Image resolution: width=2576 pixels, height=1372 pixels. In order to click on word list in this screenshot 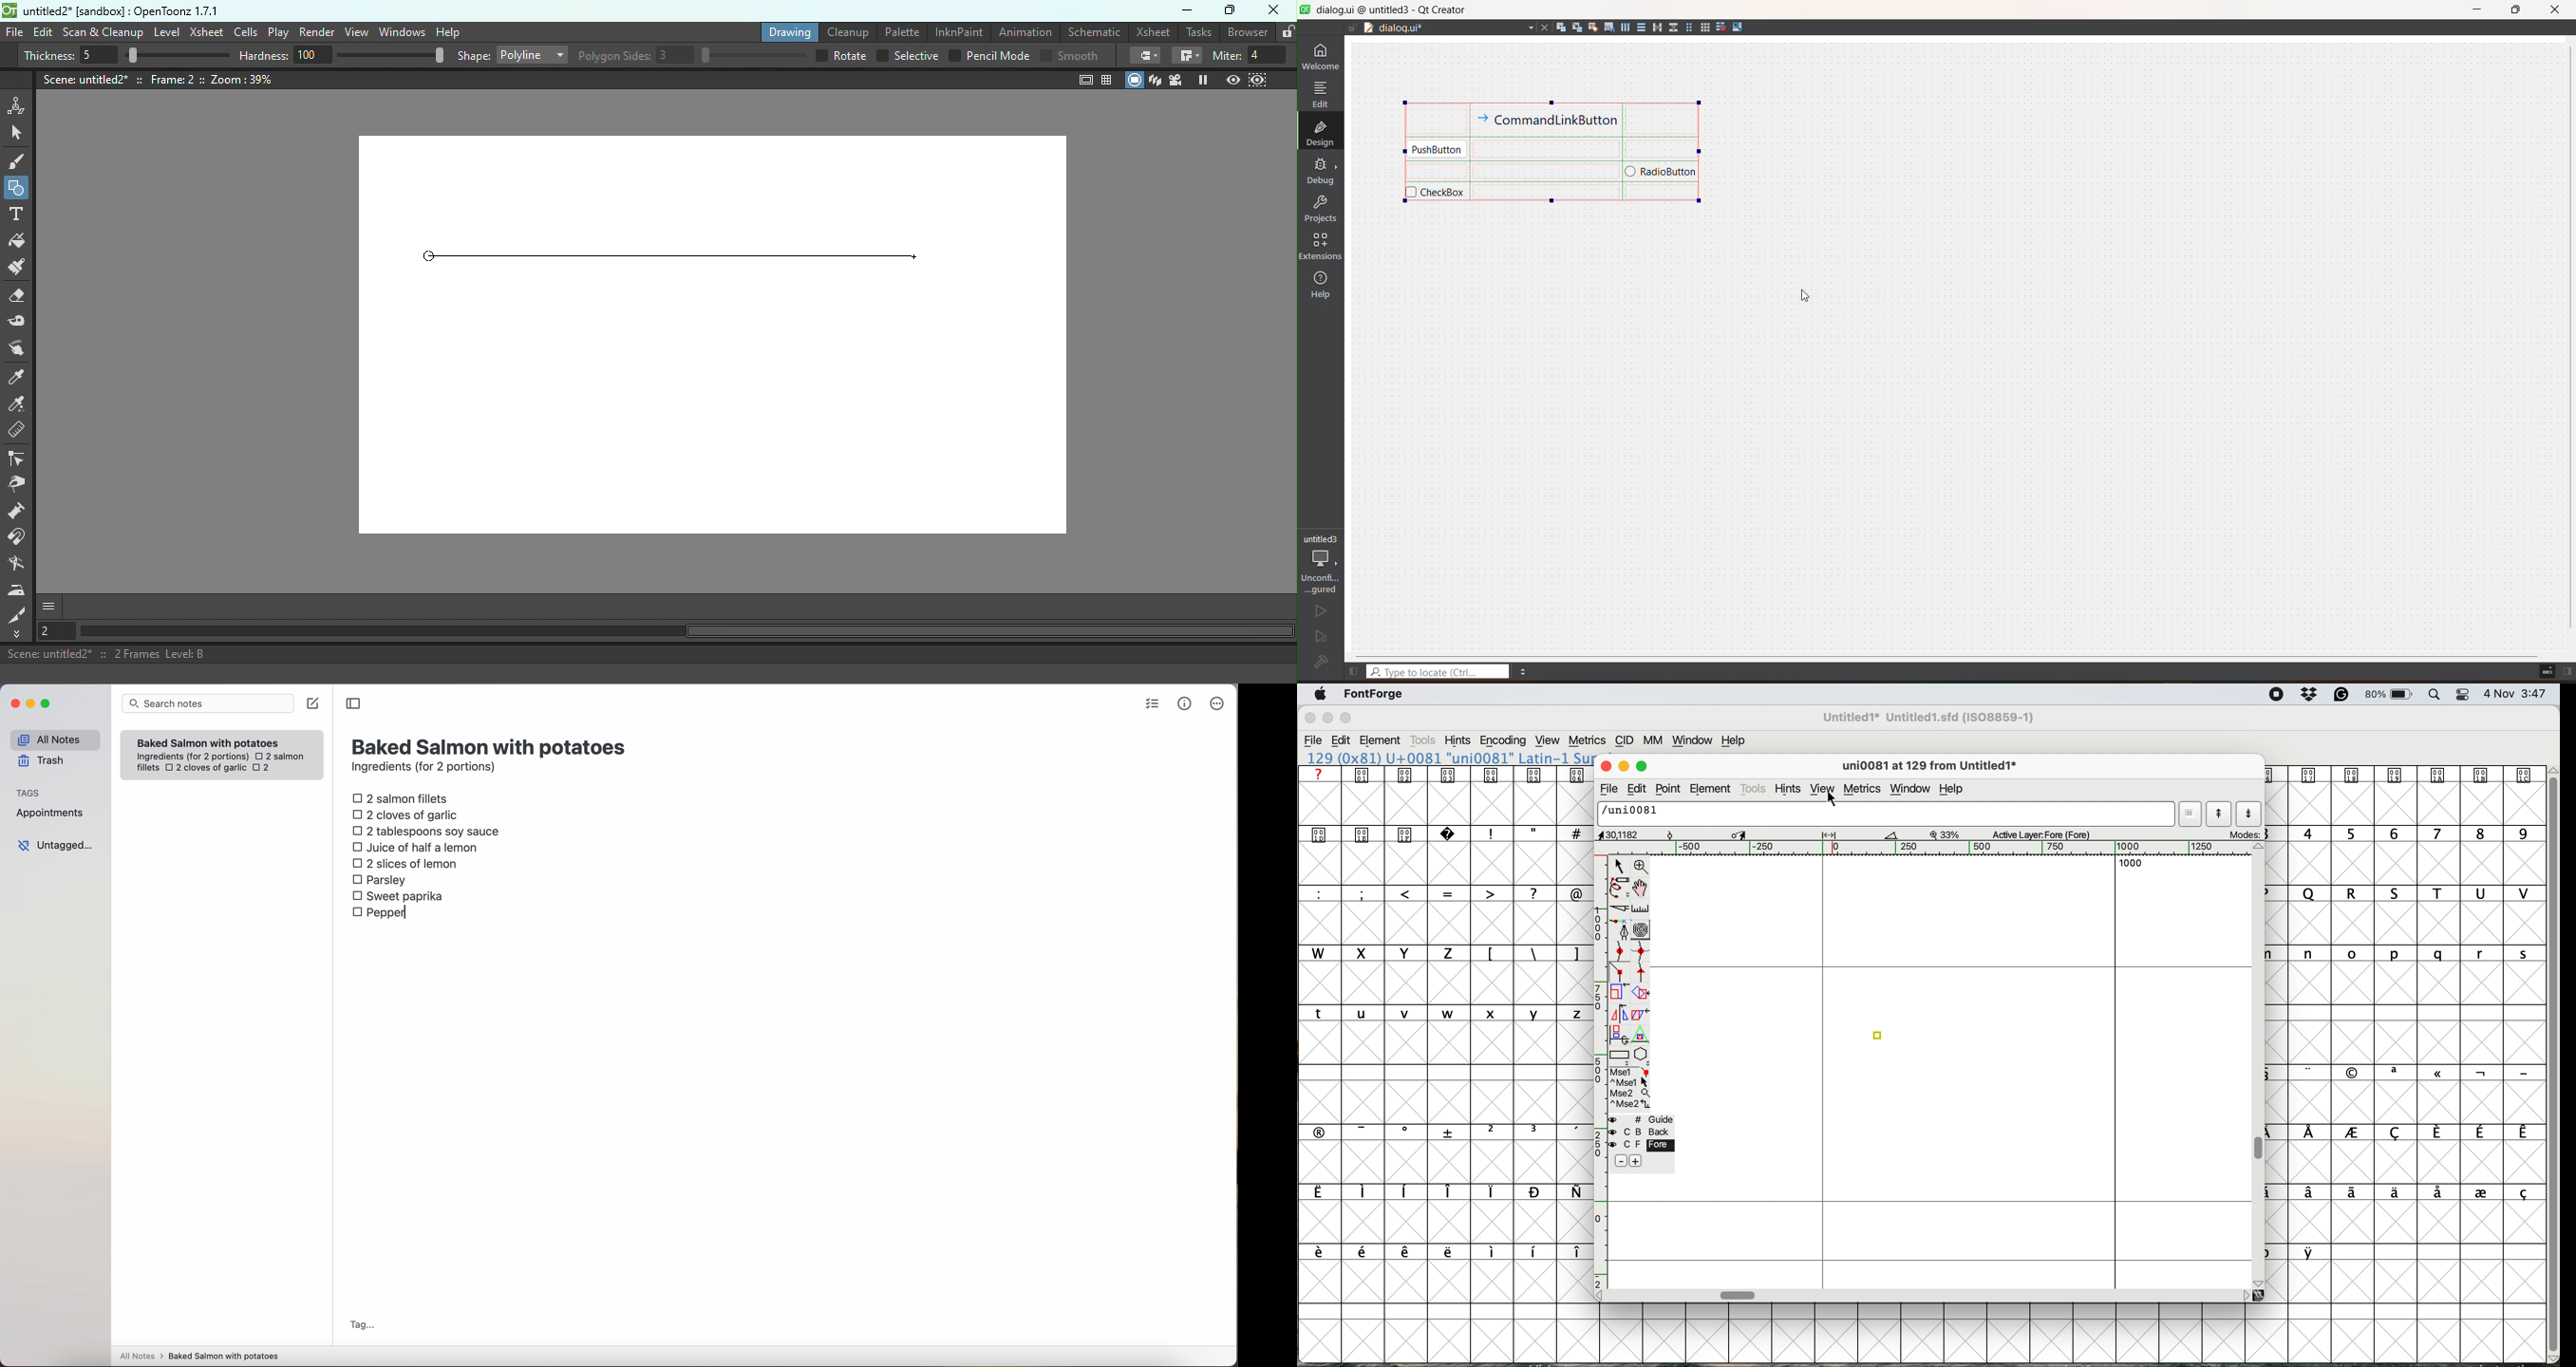, I will do `click(2192, 814)`.